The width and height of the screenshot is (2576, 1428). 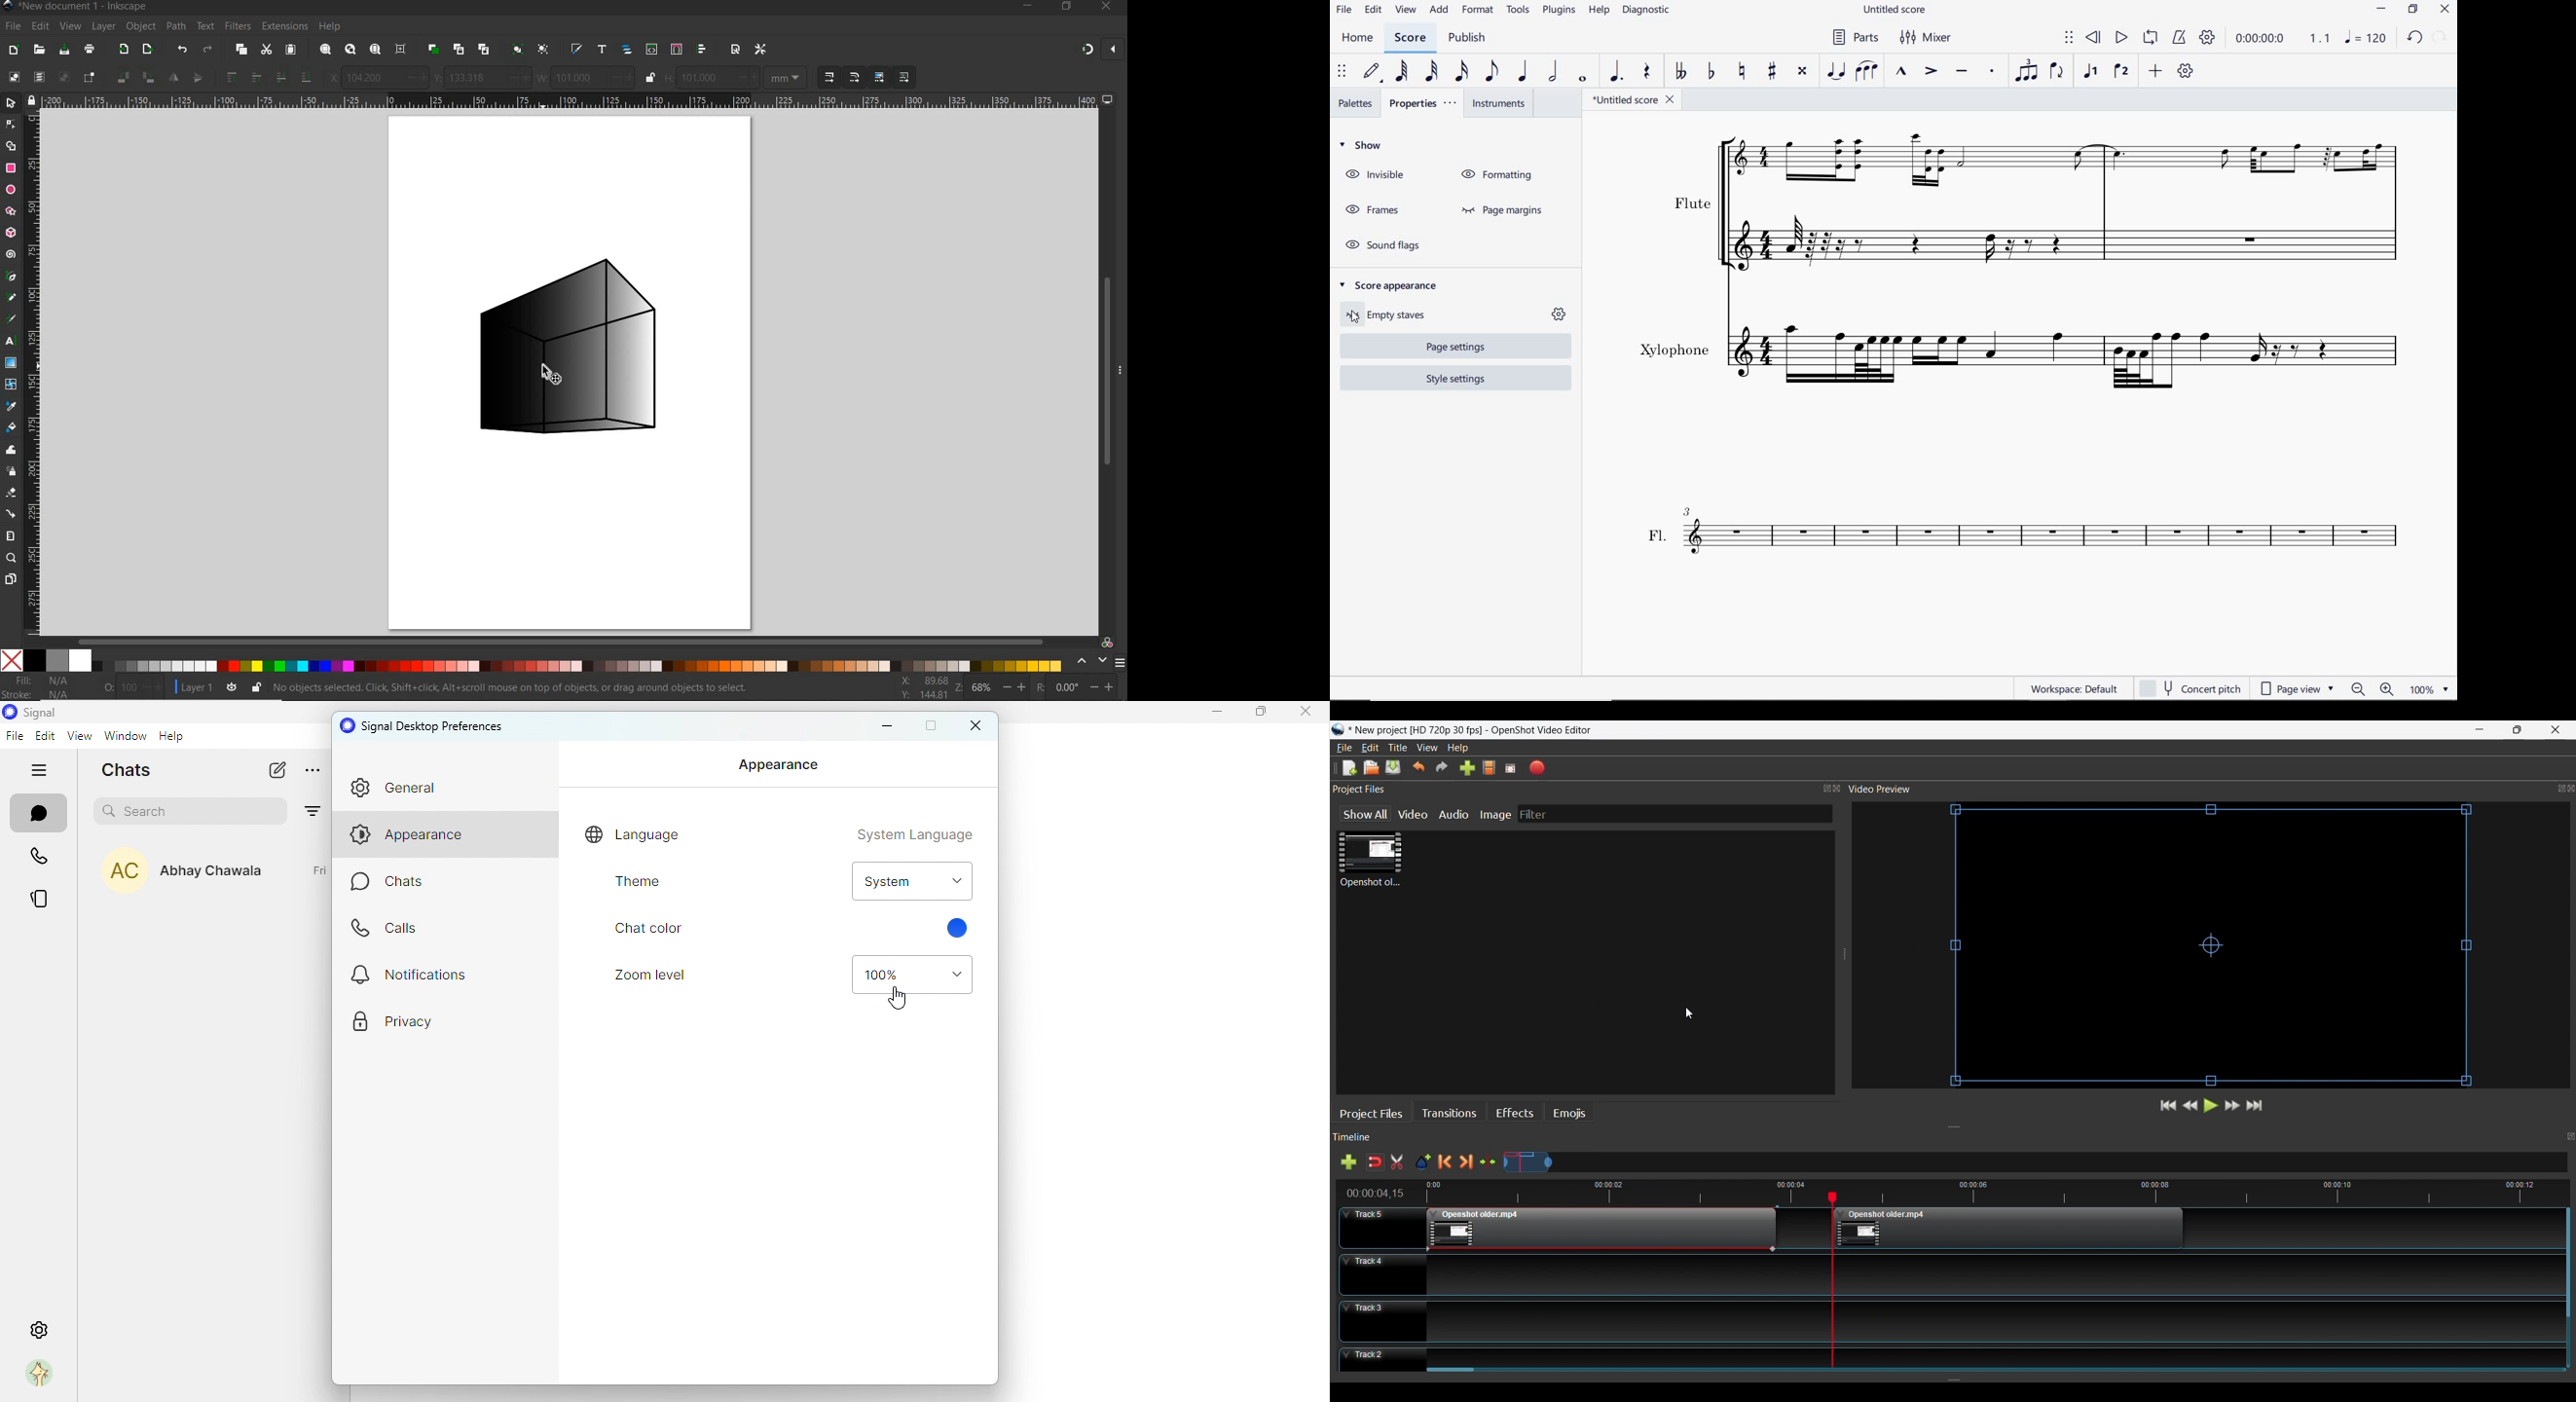 What do you see at coordinates (438, 77) in the screenshot?
I see `VERTICAL COORDINATE OF SELECTION` at bounding box center [438, 77].